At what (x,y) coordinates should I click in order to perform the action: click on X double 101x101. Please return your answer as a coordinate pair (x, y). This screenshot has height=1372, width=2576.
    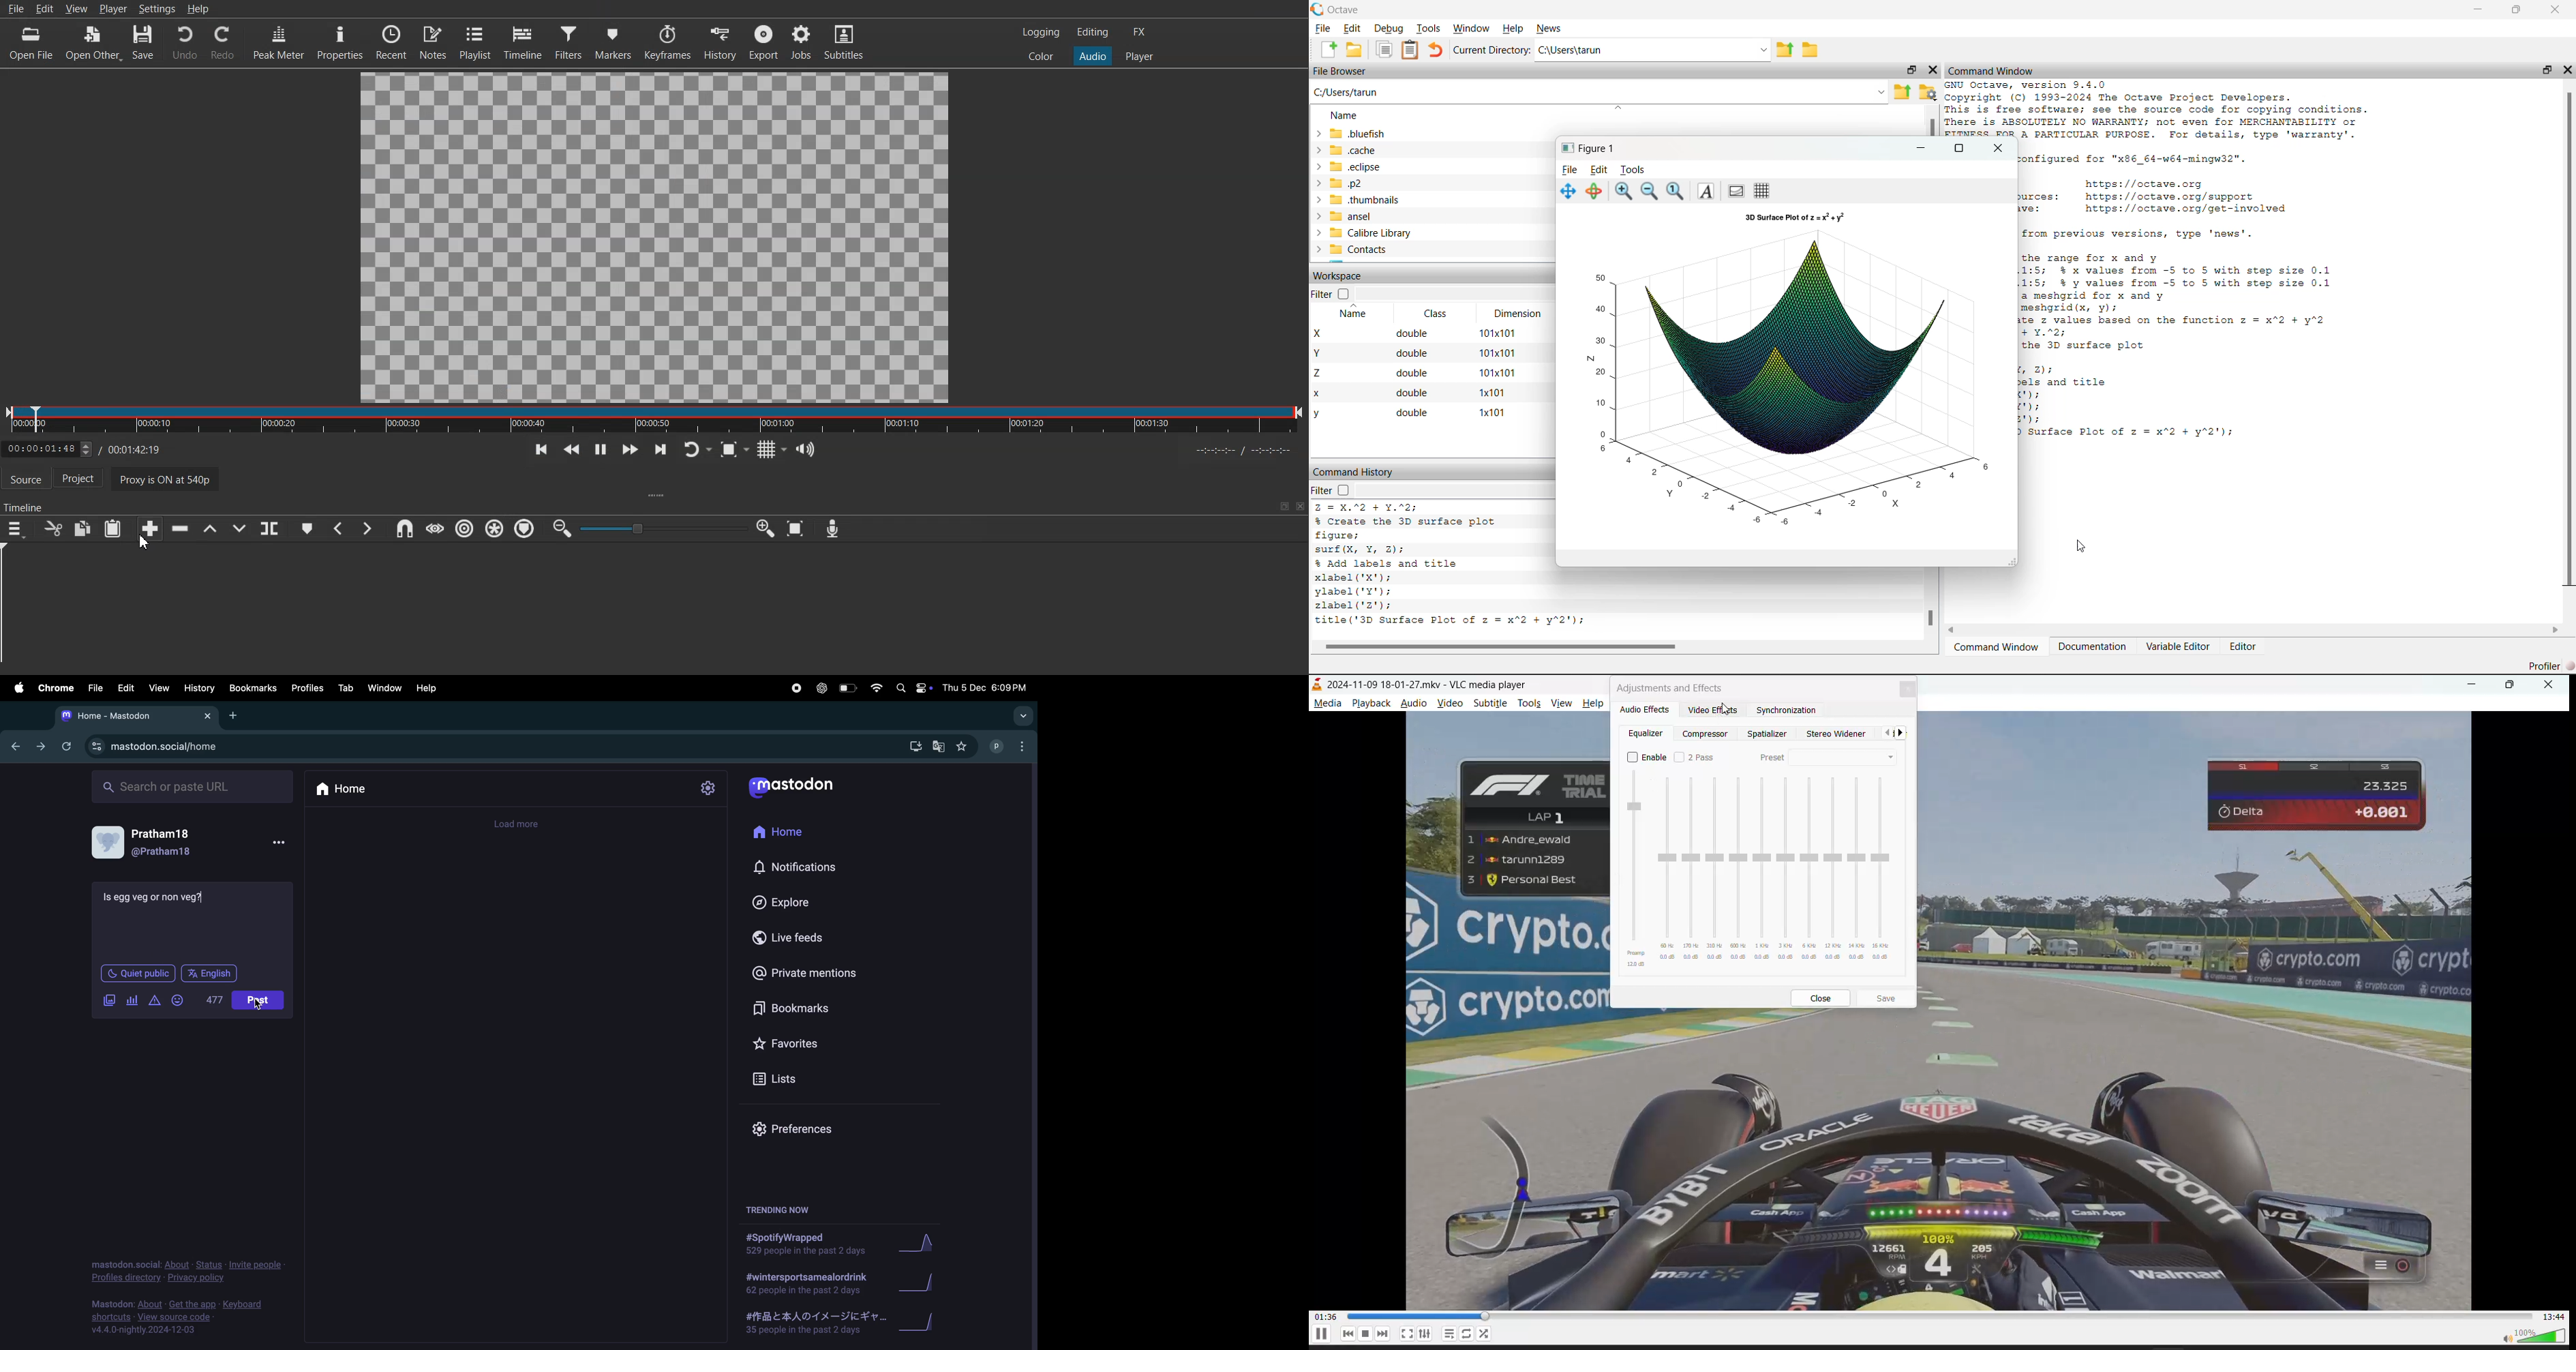
    Looking at the image, I should click on (1416, 333).